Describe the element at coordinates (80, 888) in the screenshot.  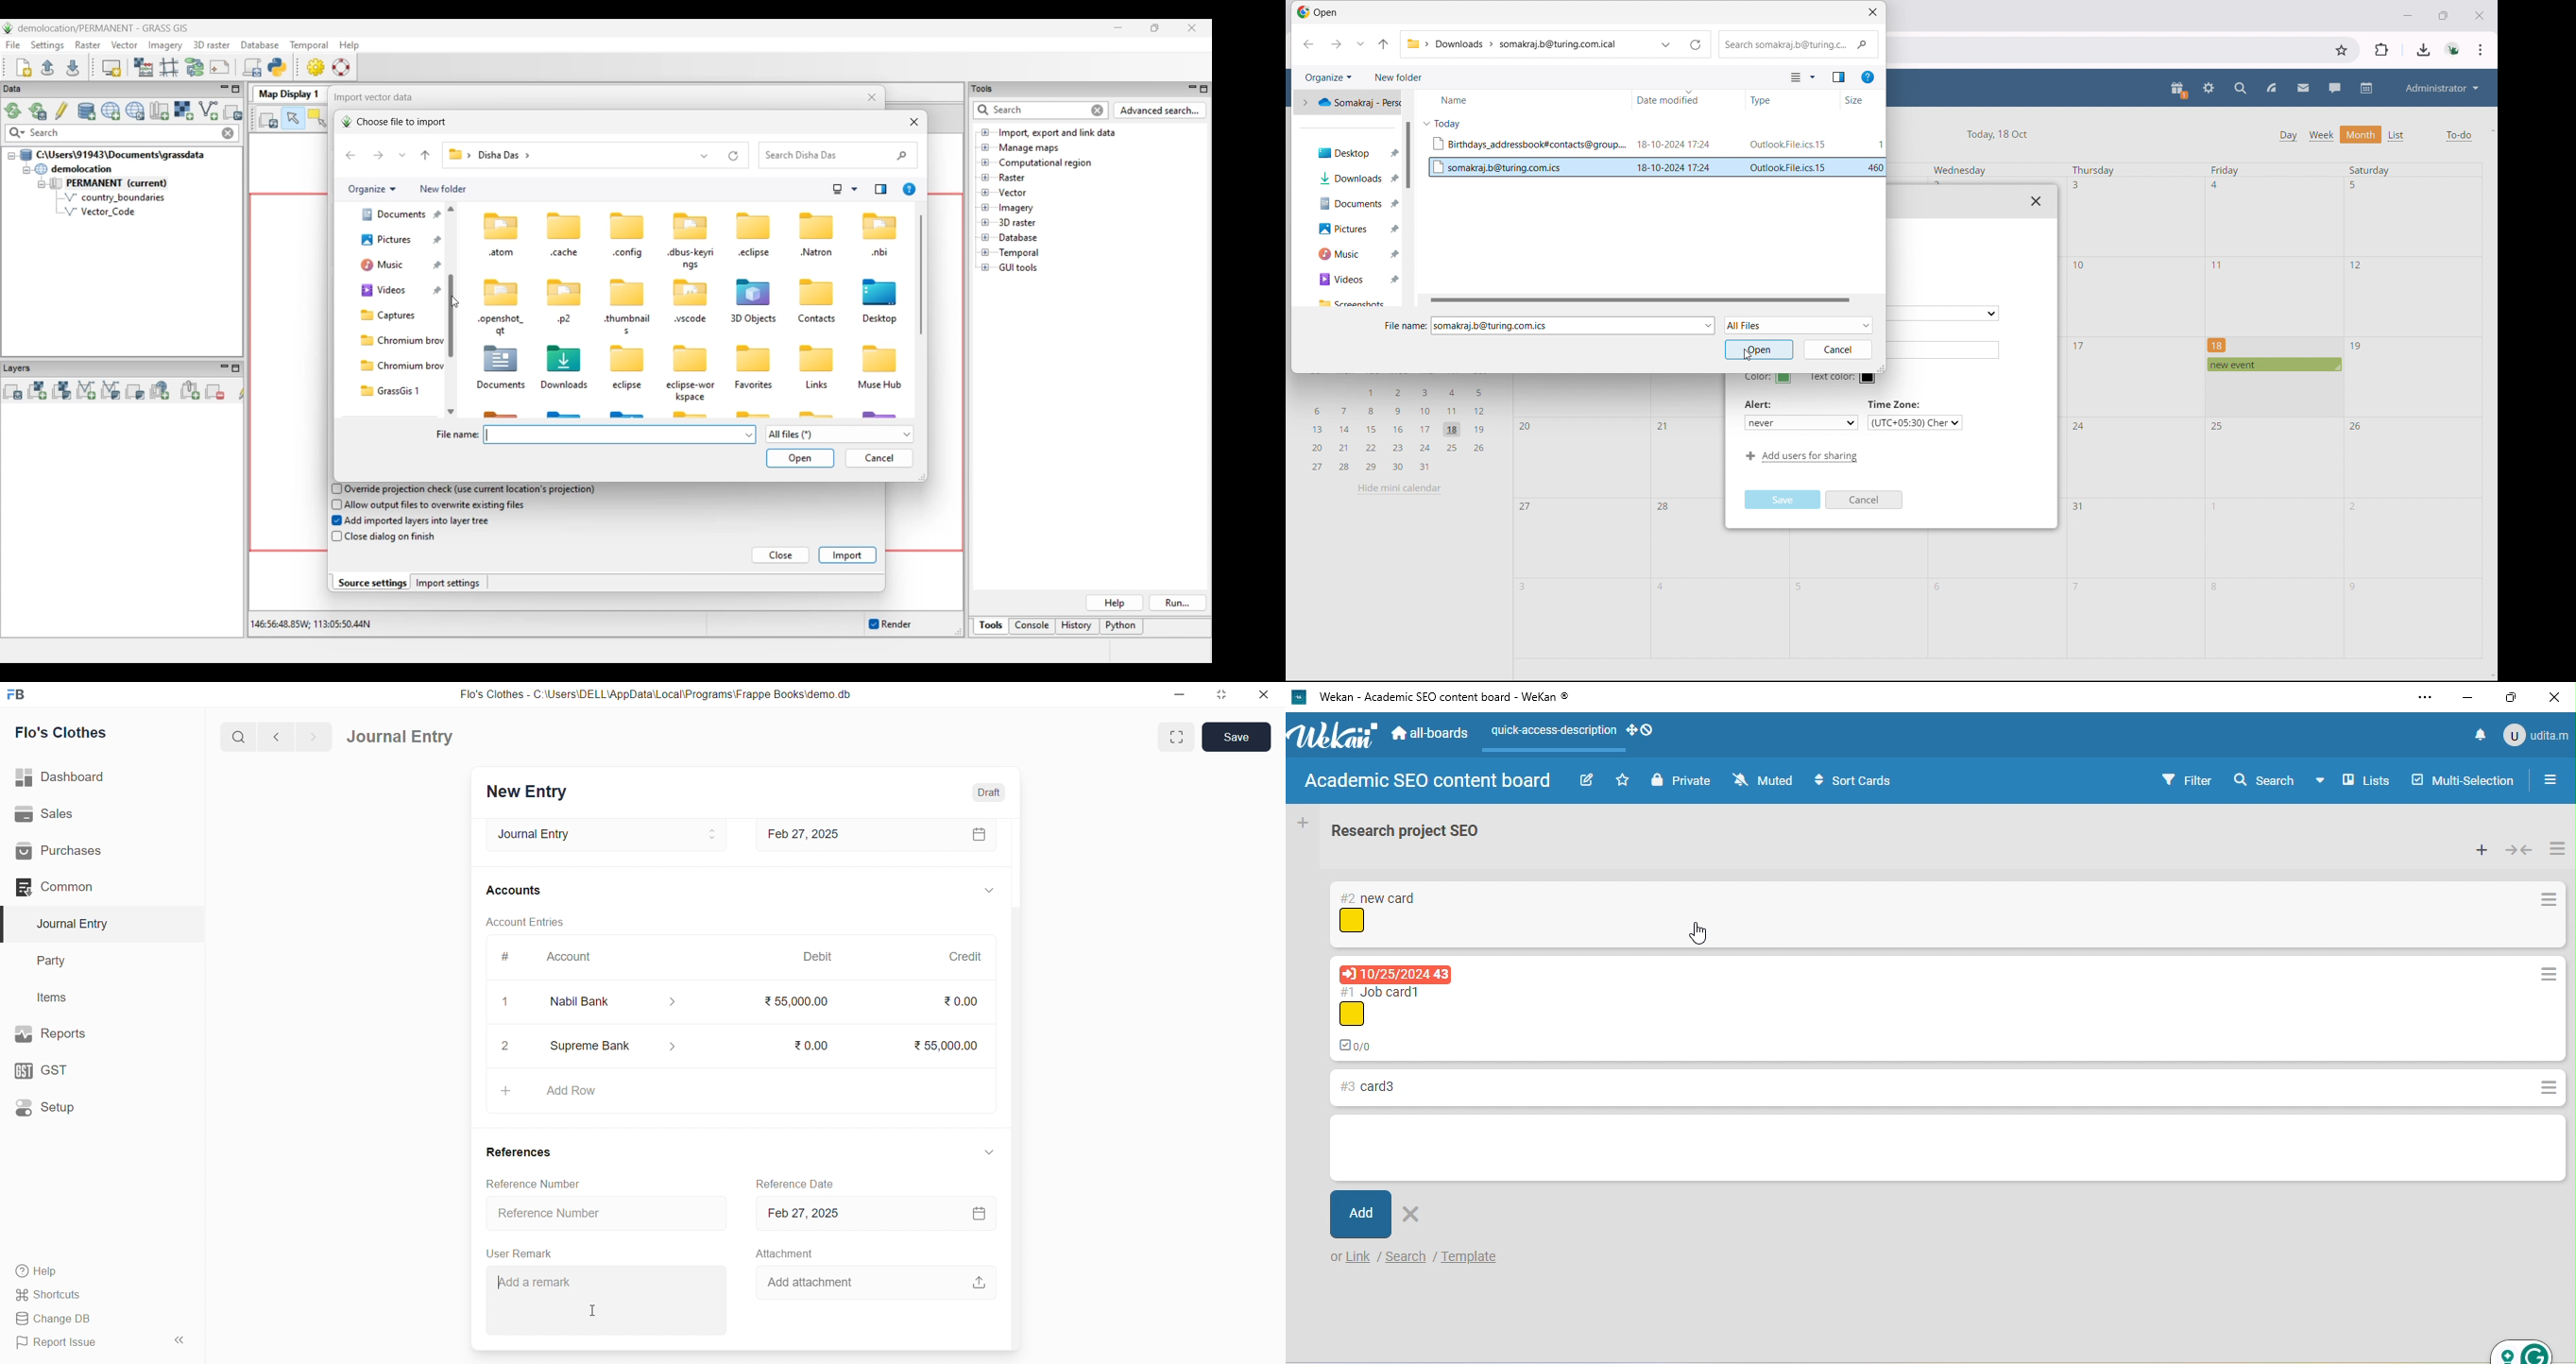
I see `Common` at that location.